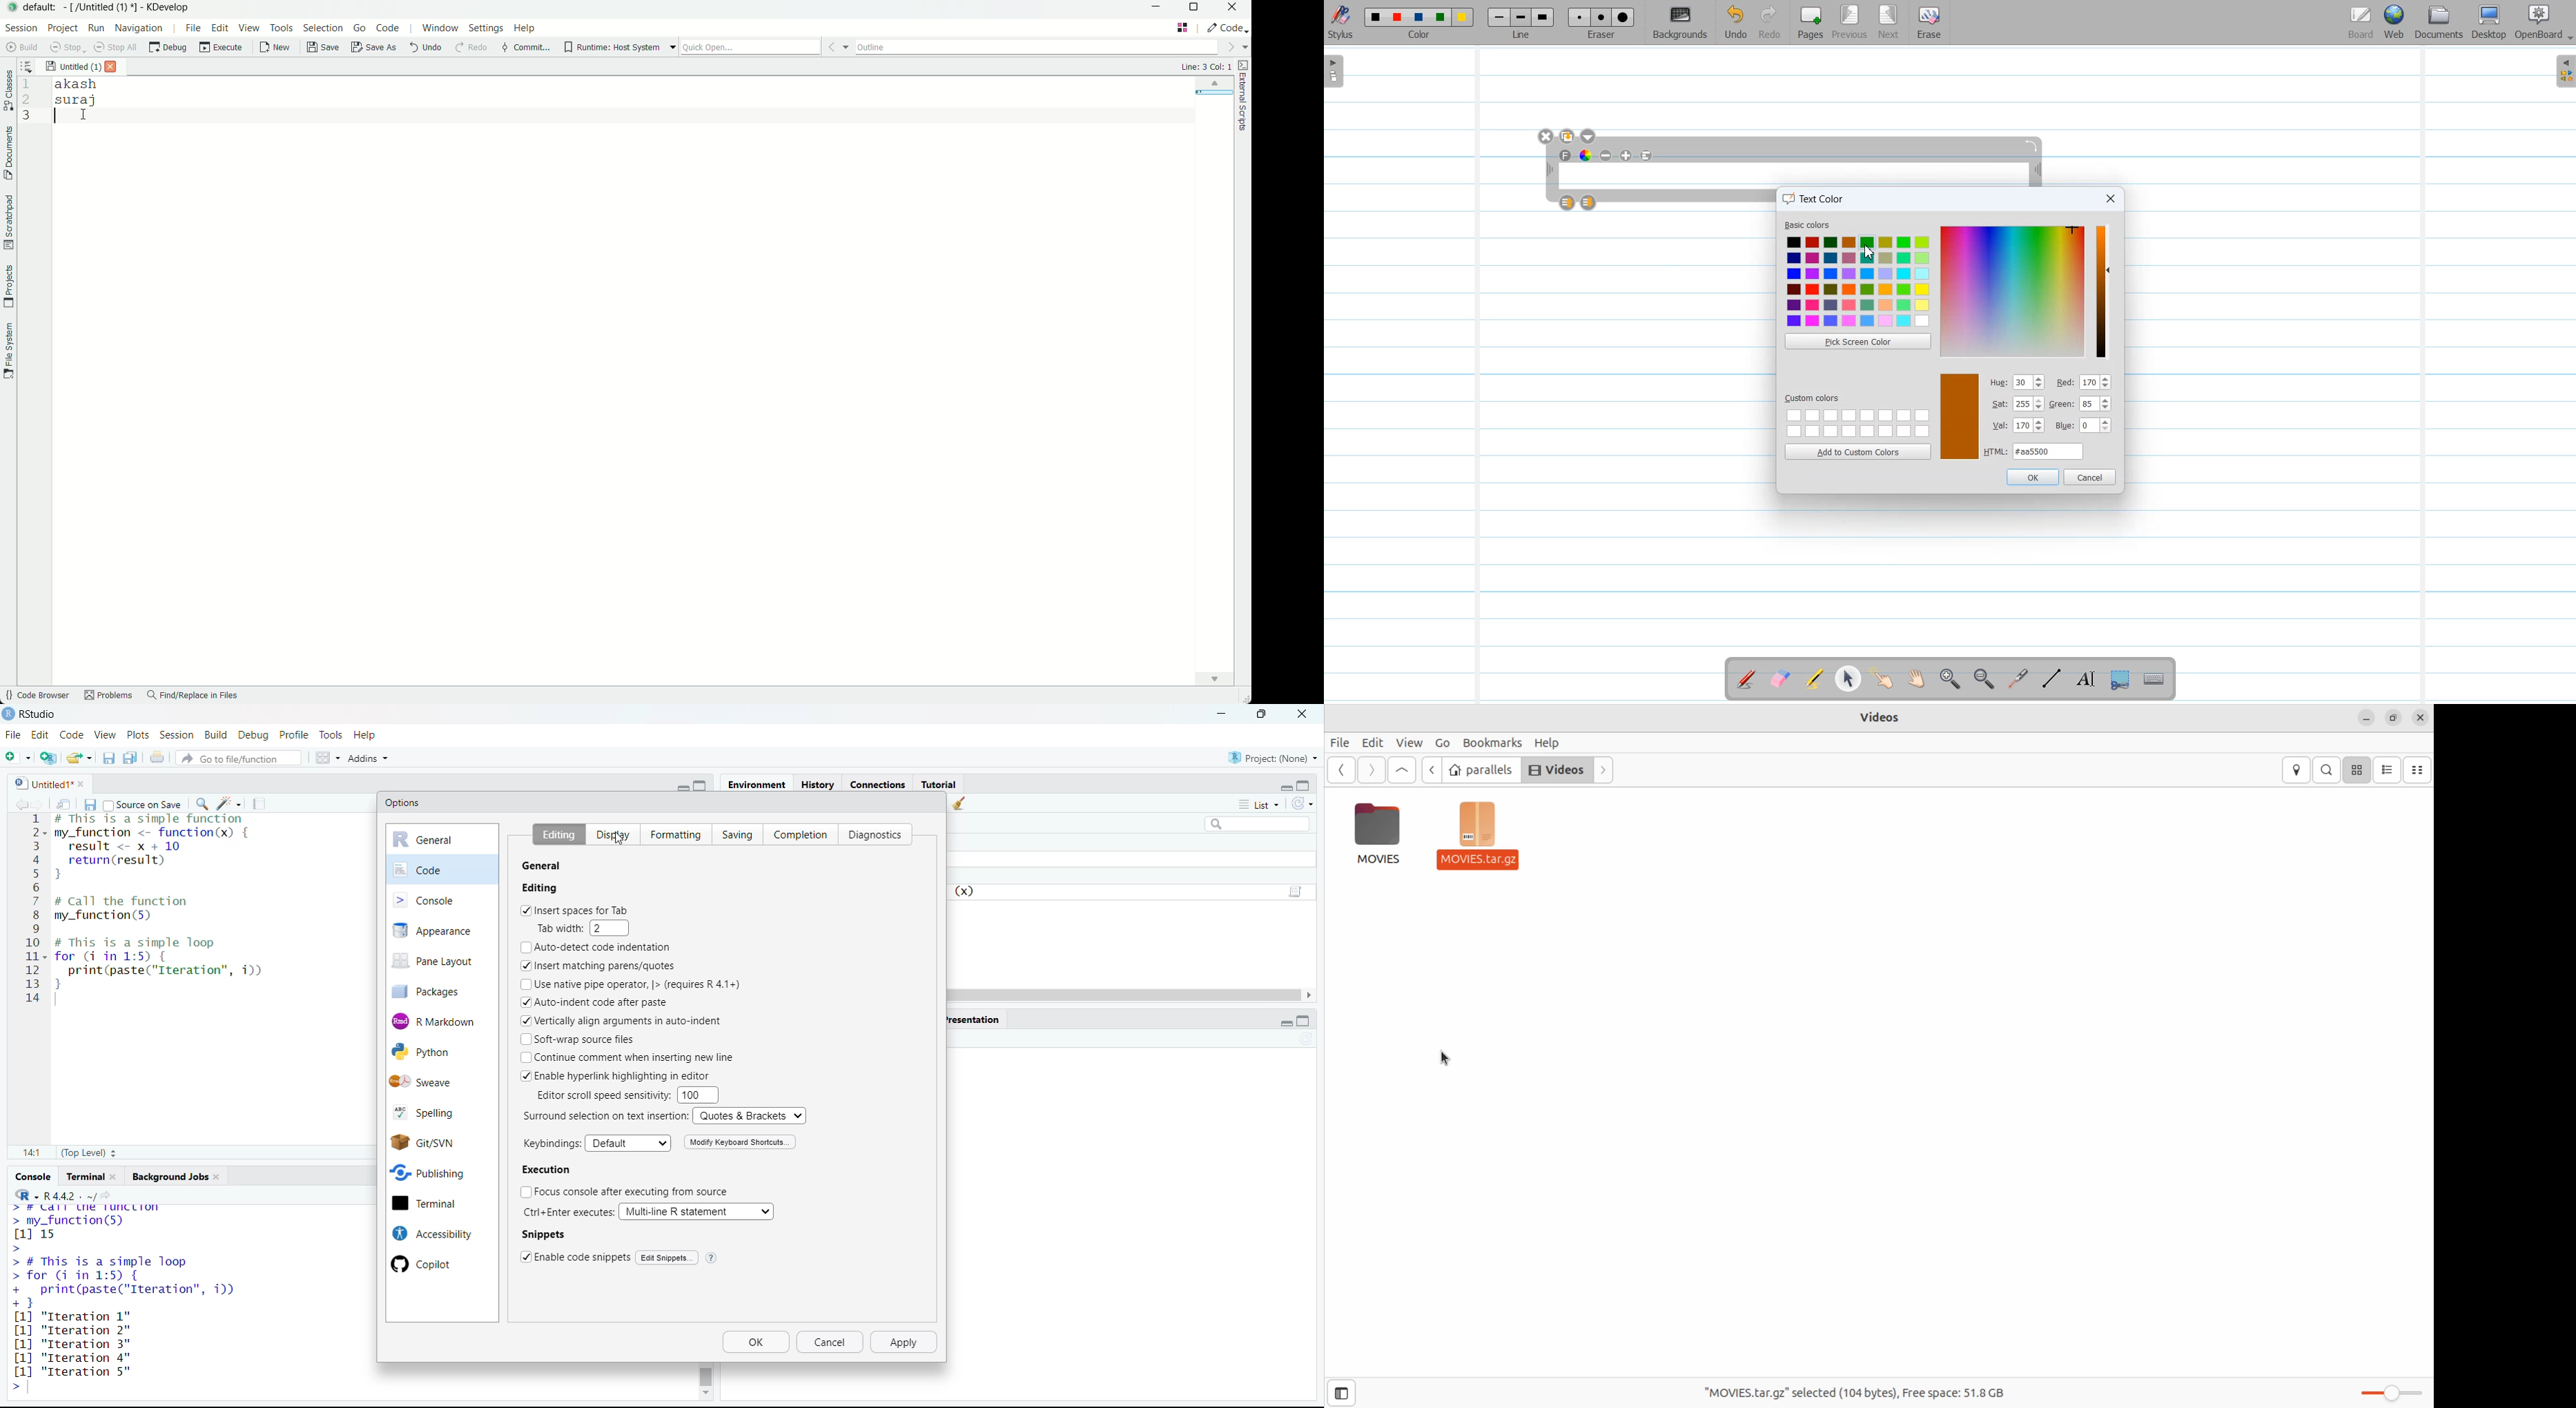  Describe the element at coordinates (109, 757) in the screenshot. I see `save current document` at that location.